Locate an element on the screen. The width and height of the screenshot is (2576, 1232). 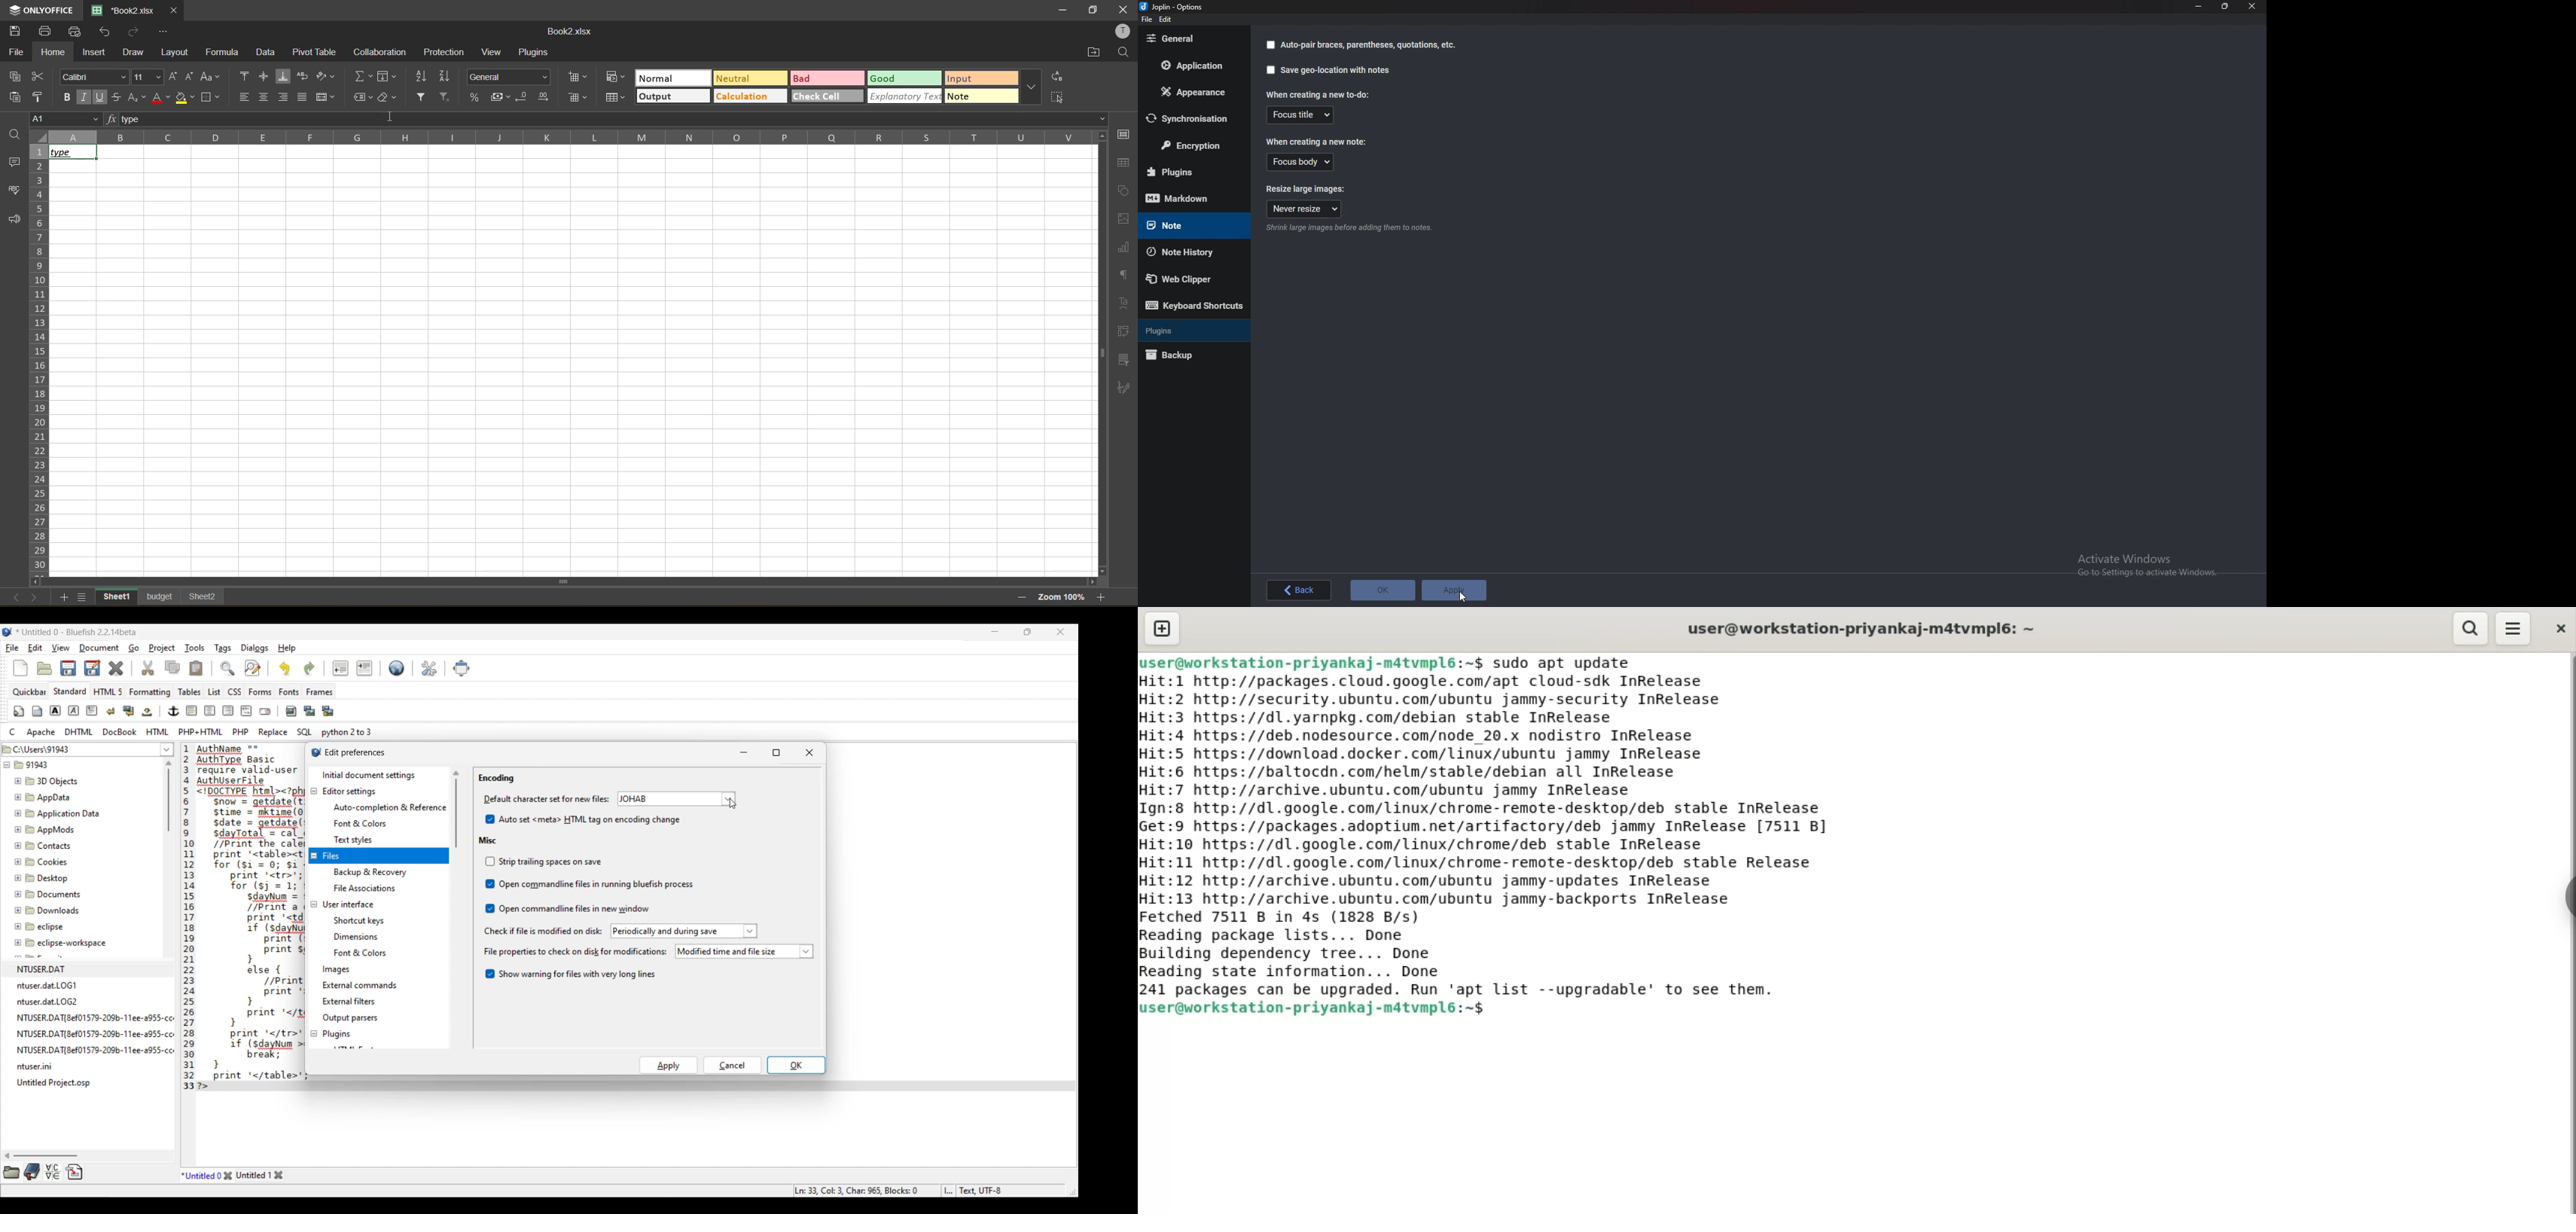
Autopair braces parenthesis quotation Etcetera is located at coordinates (1369, 45).